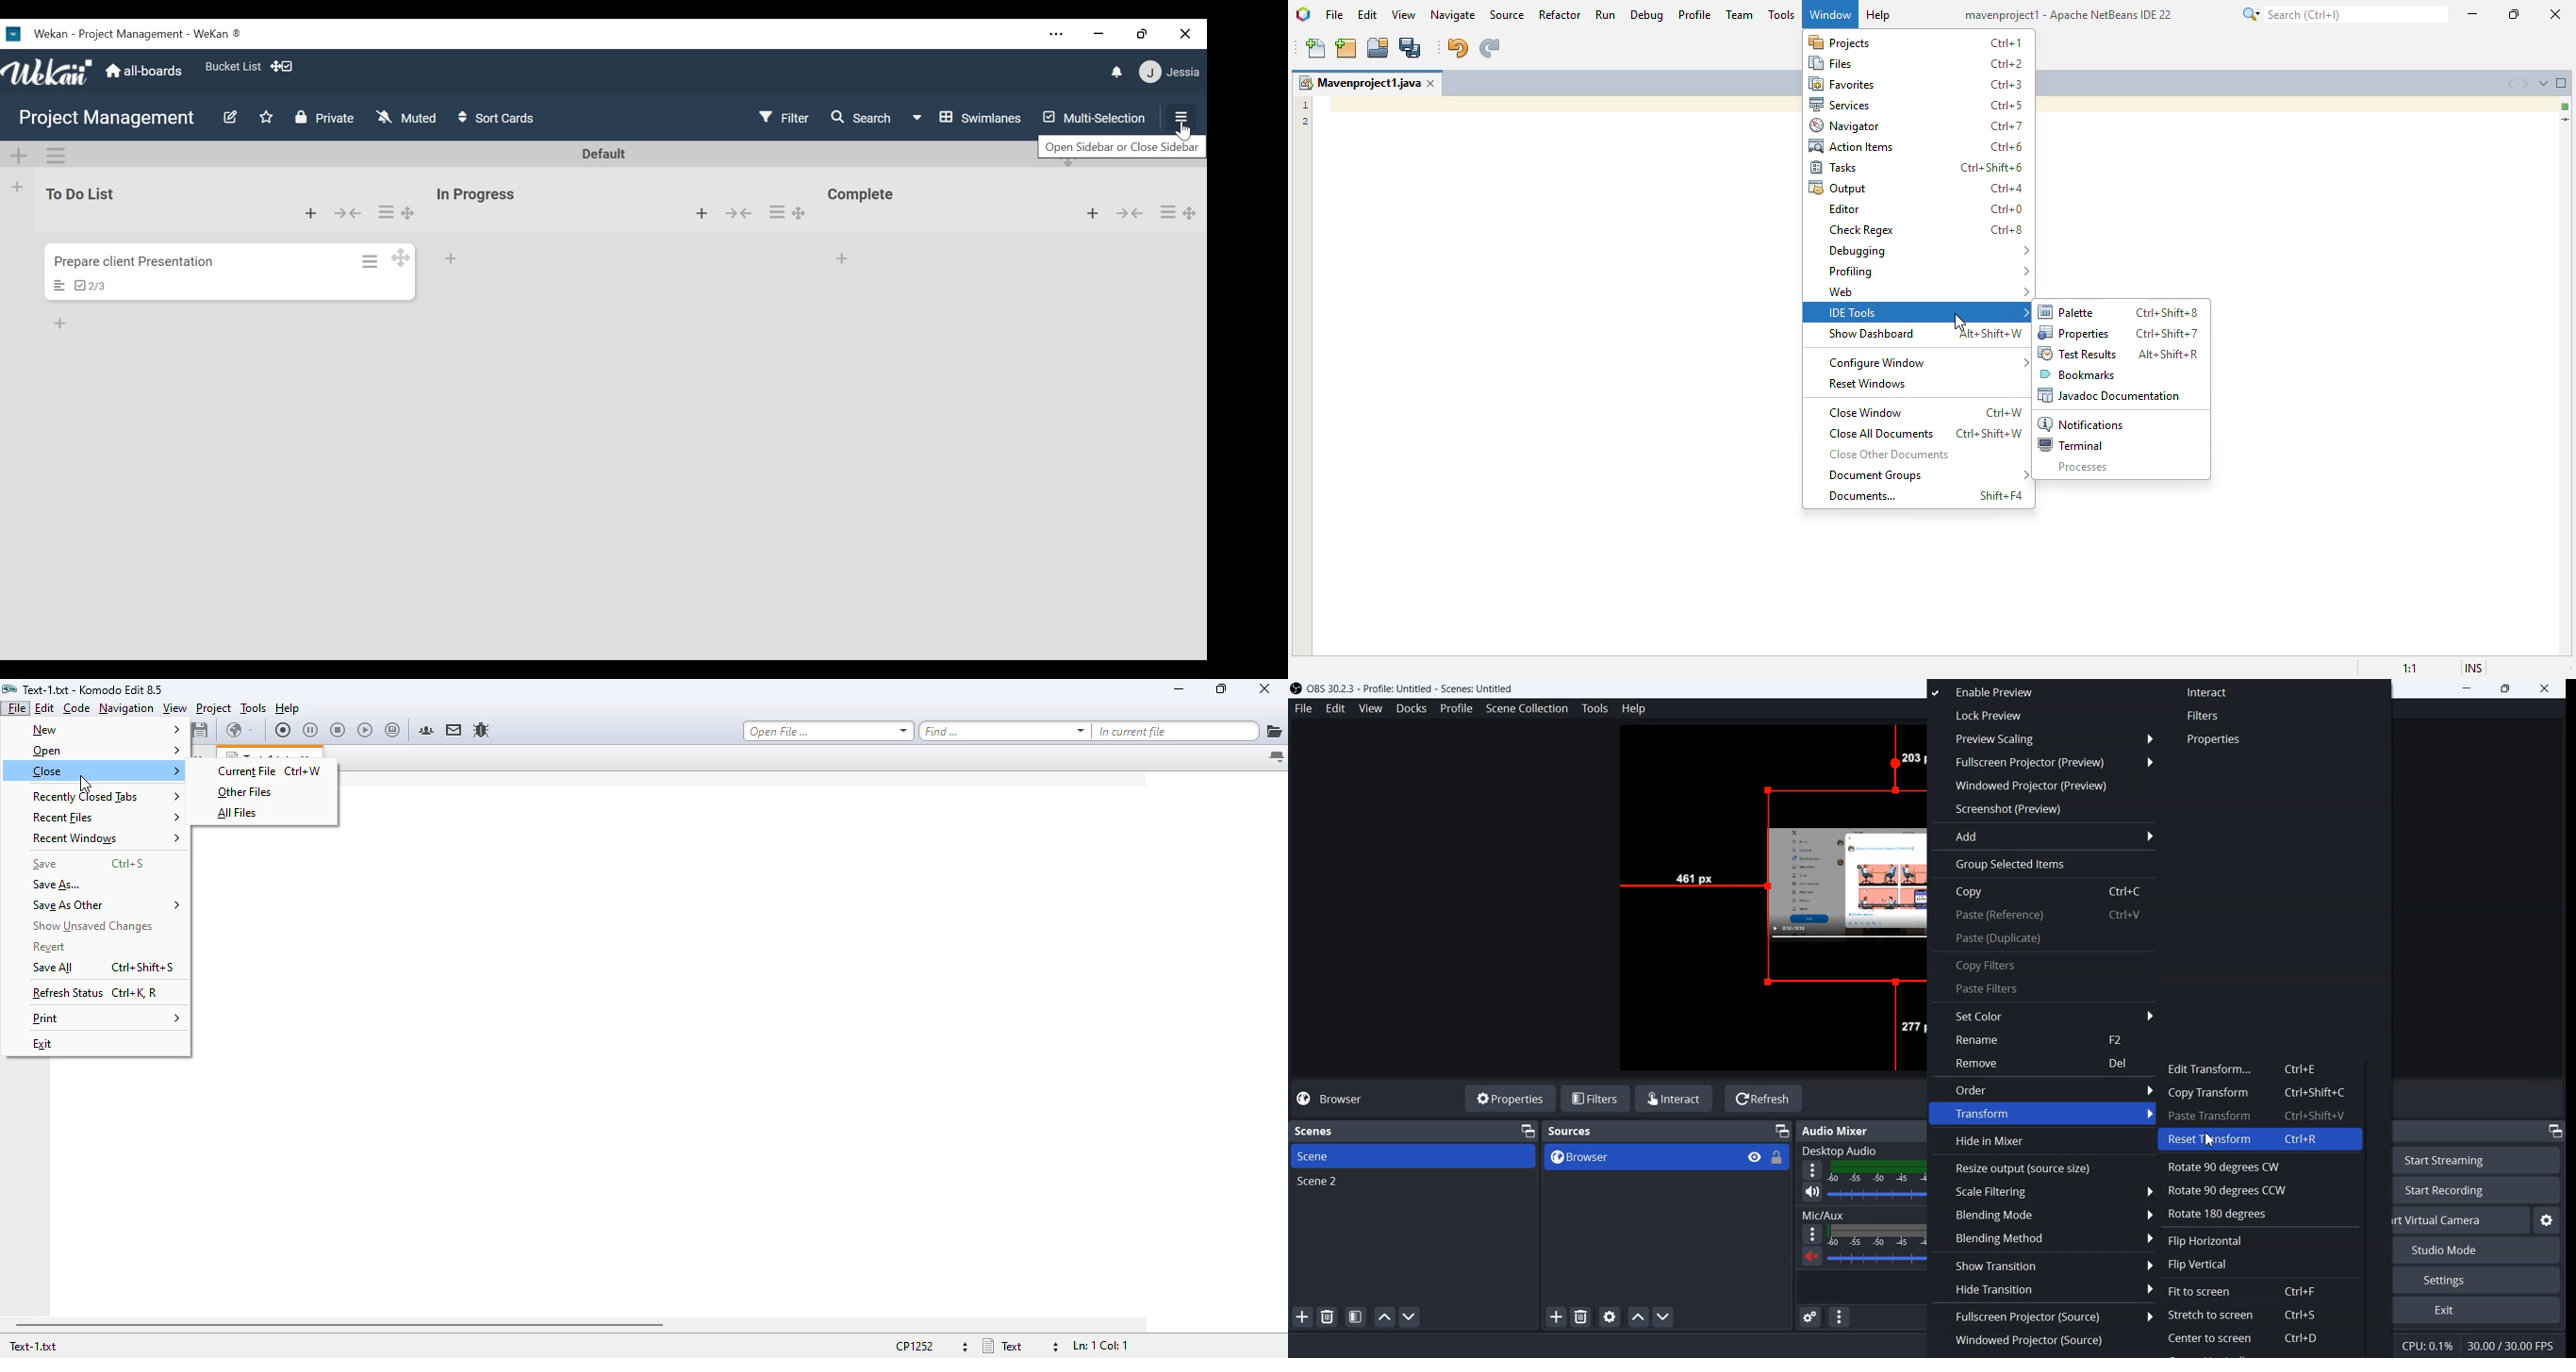 This screenshot has width=2576, height=1372. Describe the element at coordinates (2045, 1039) in the screenshot. I see `Rename` at that location.